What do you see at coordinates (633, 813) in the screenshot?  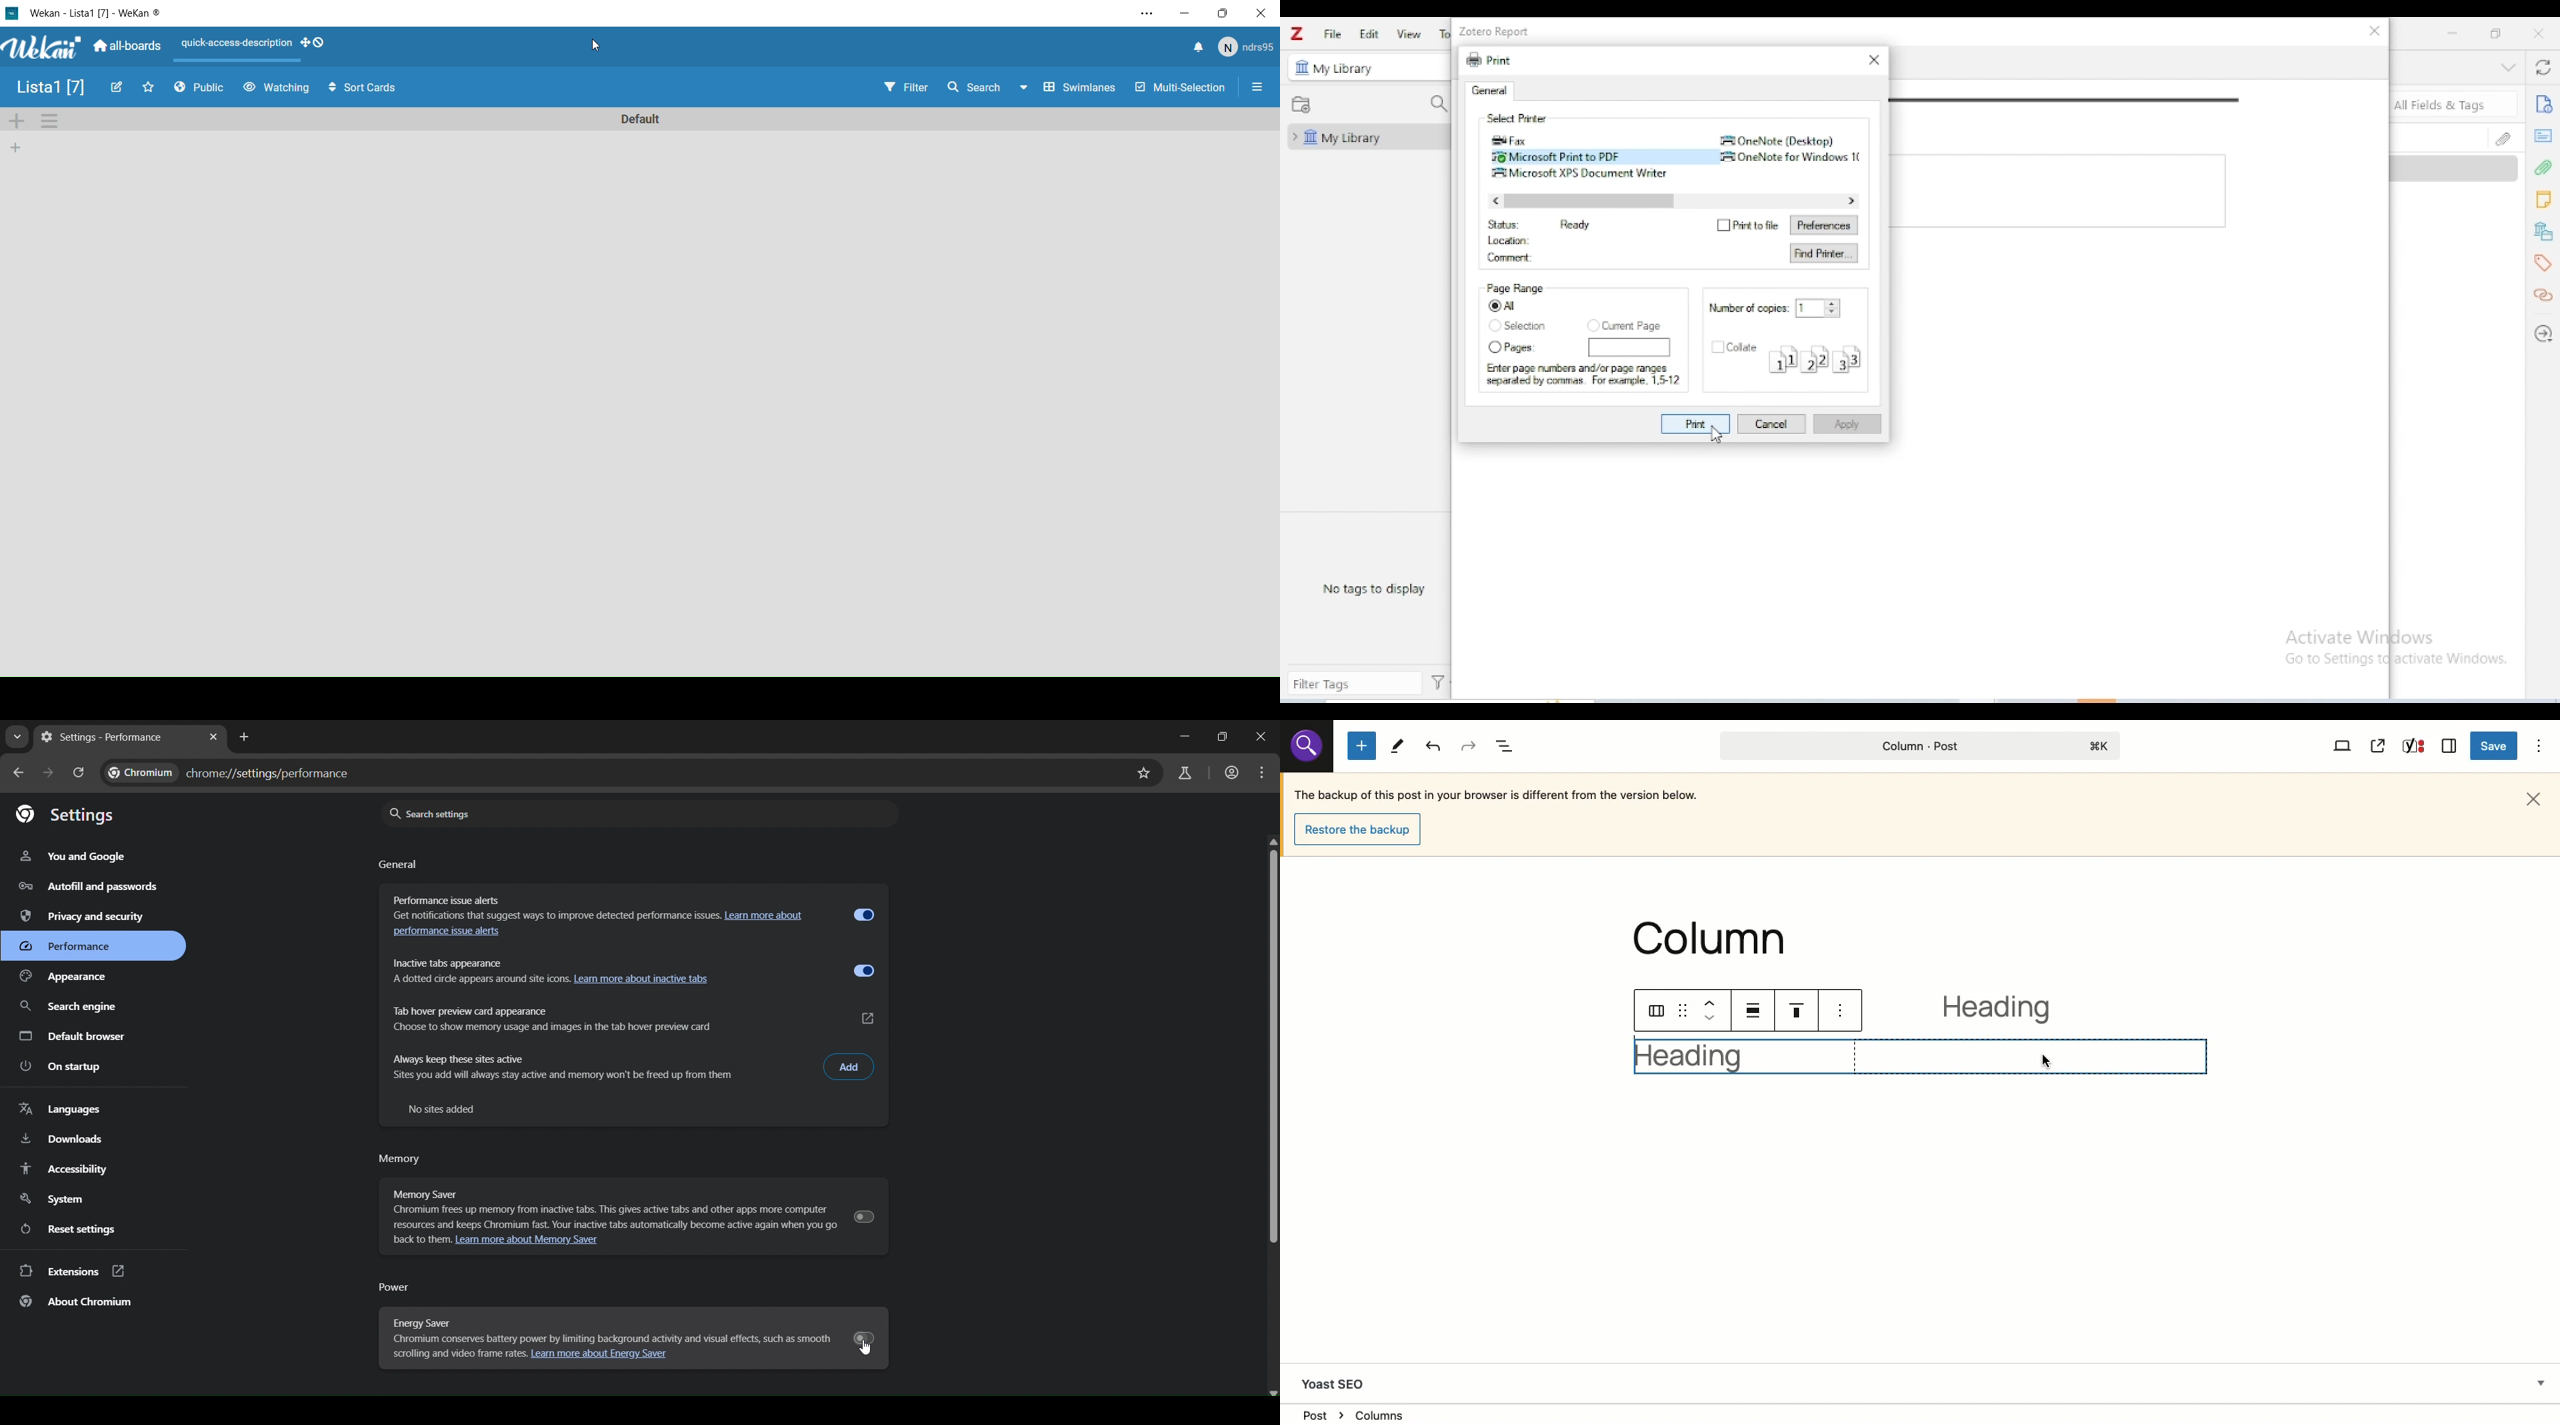 I see `search settings` at bounding box center [633, 813].